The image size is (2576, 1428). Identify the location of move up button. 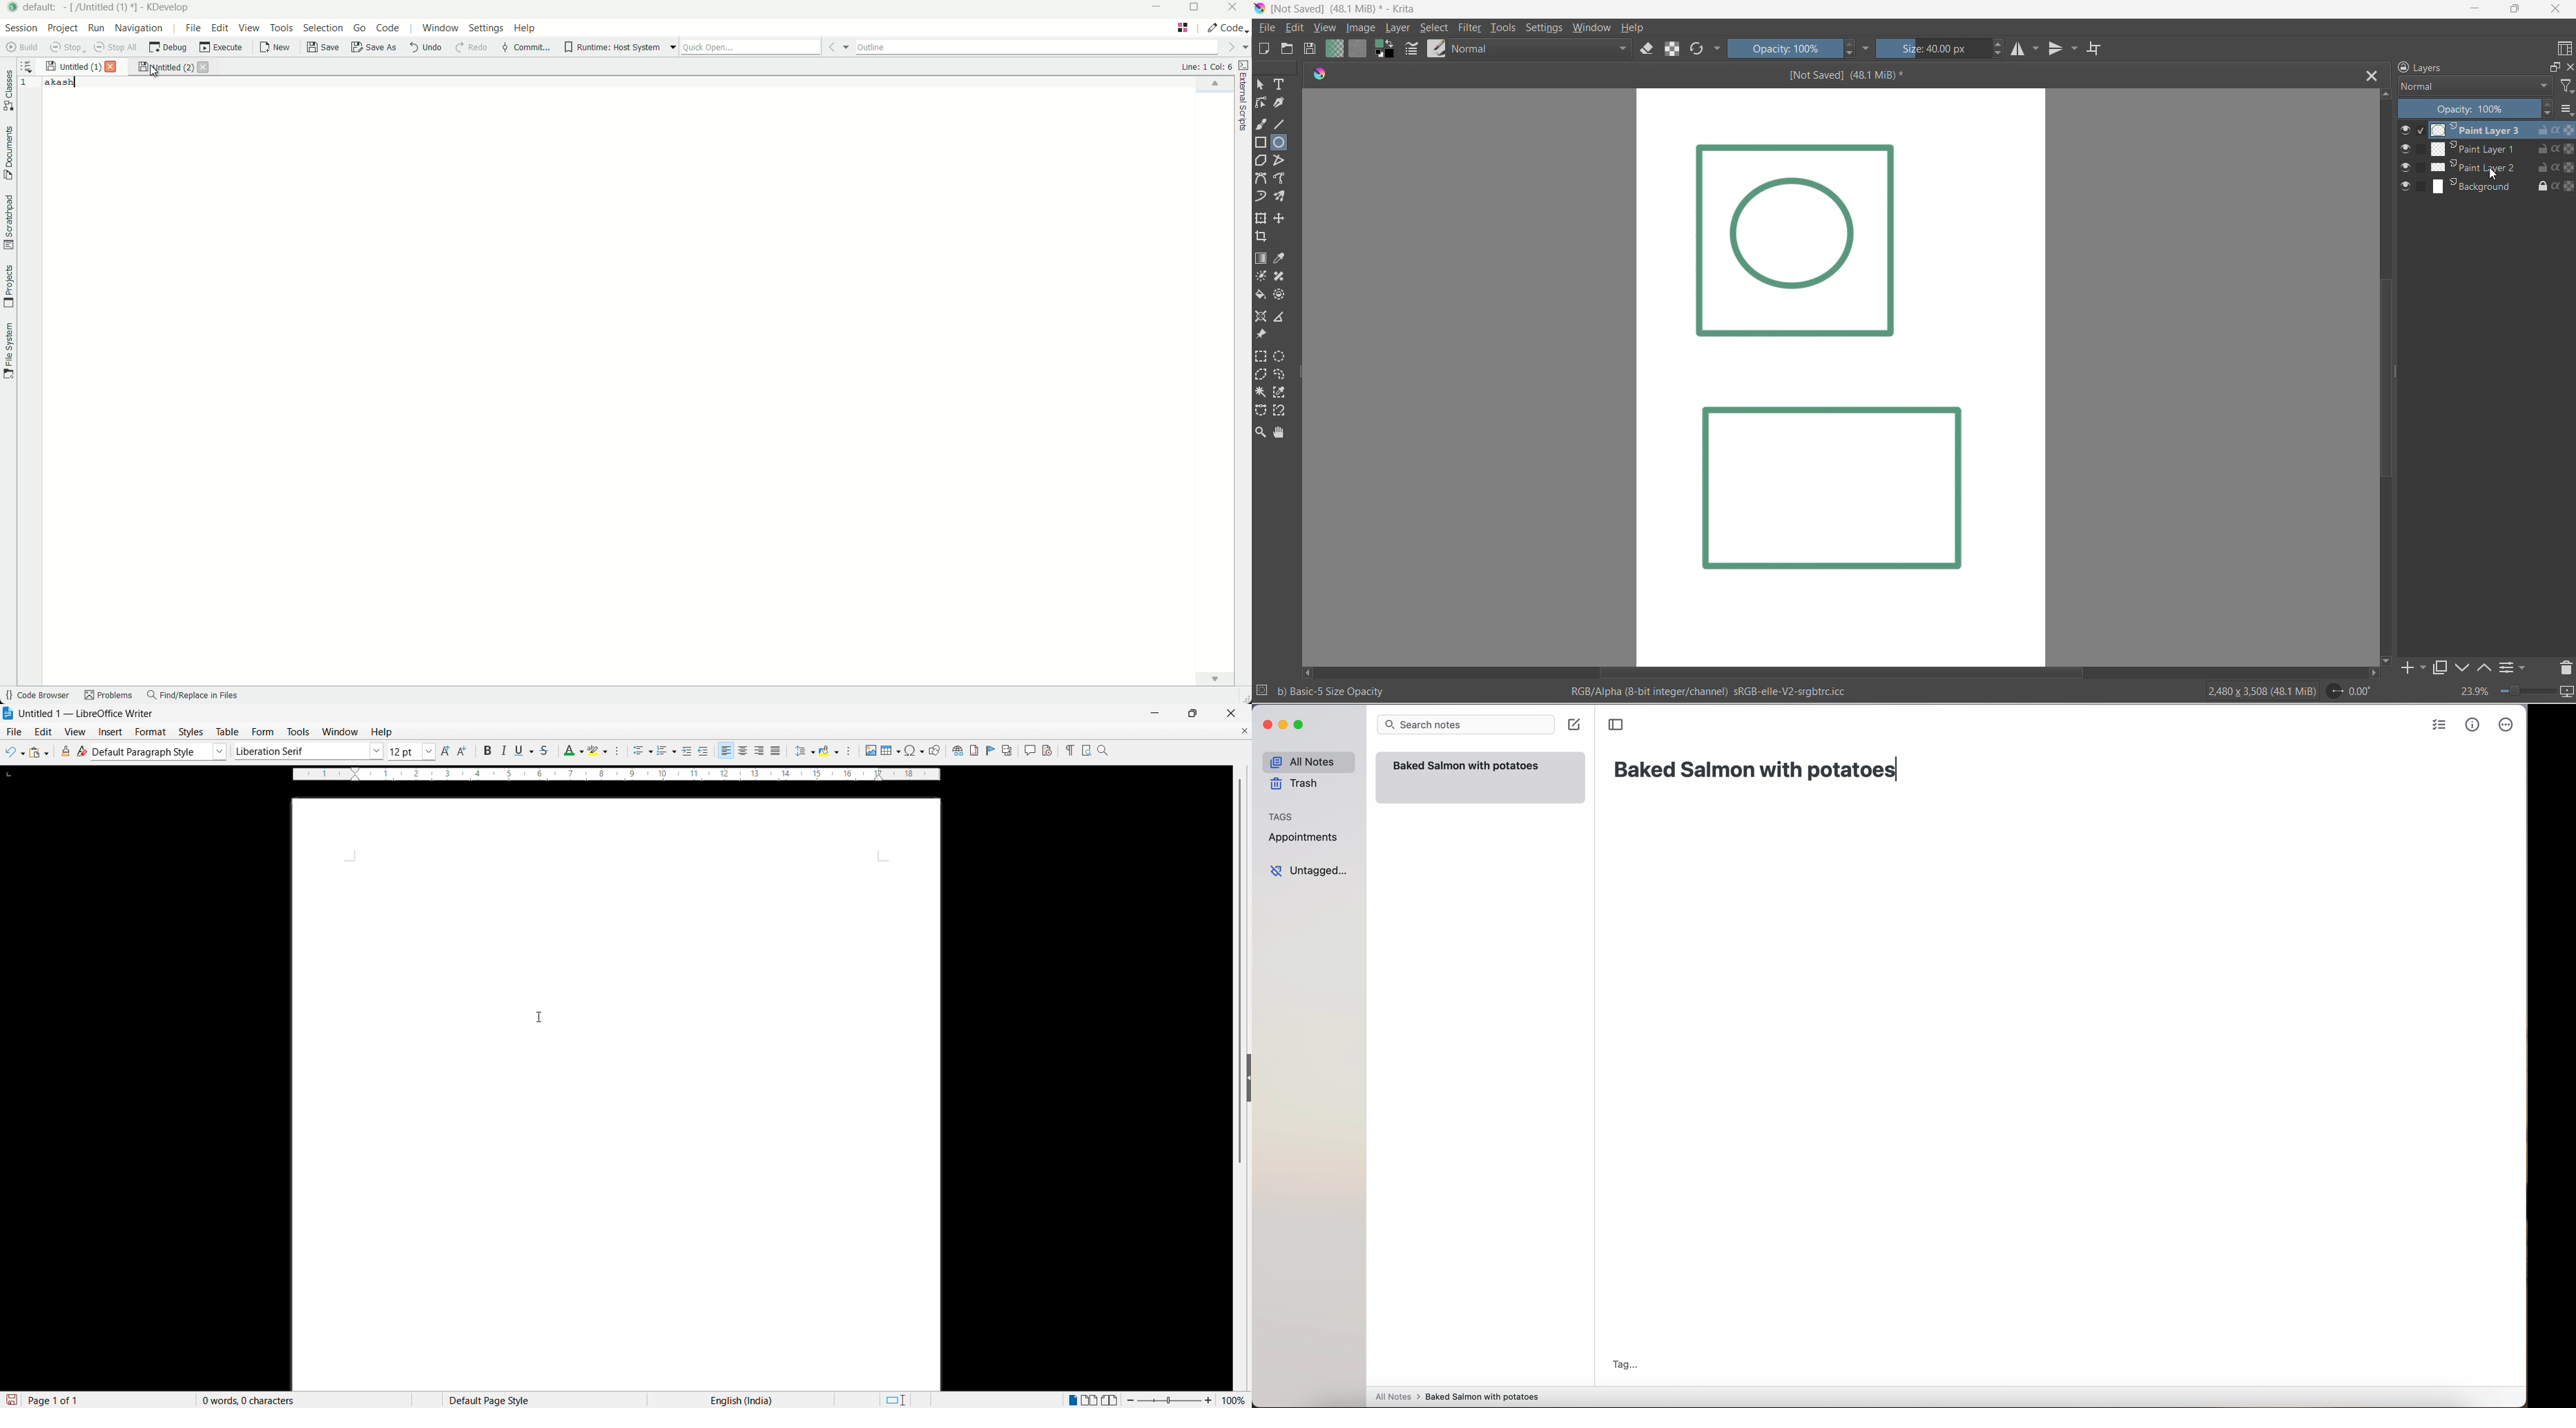
(2385, 95).